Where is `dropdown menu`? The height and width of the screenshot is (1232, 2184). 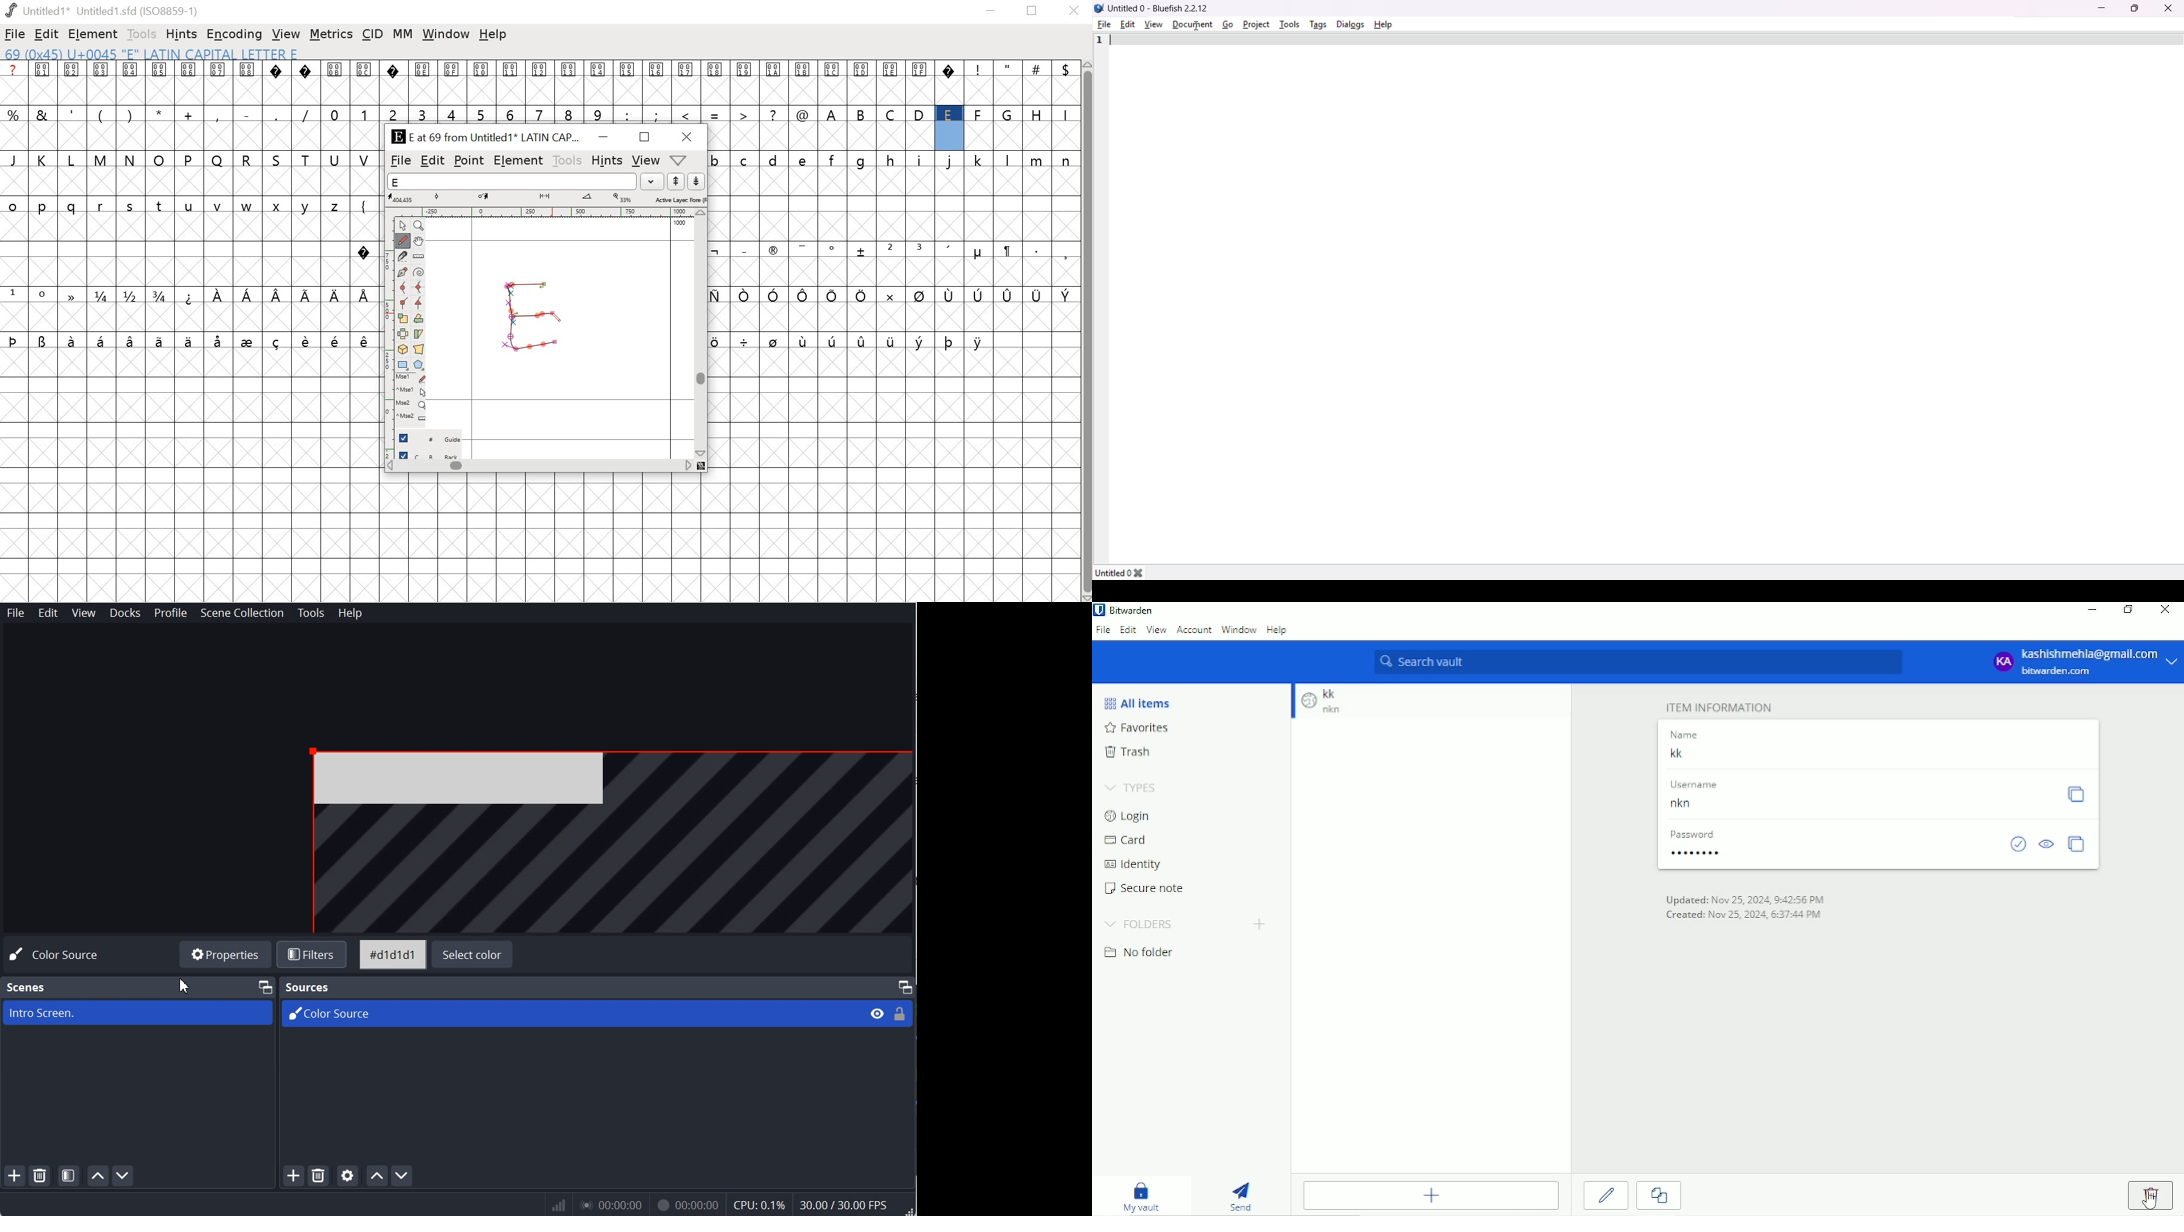 dropdown menu is located at coordinates (683, 160).